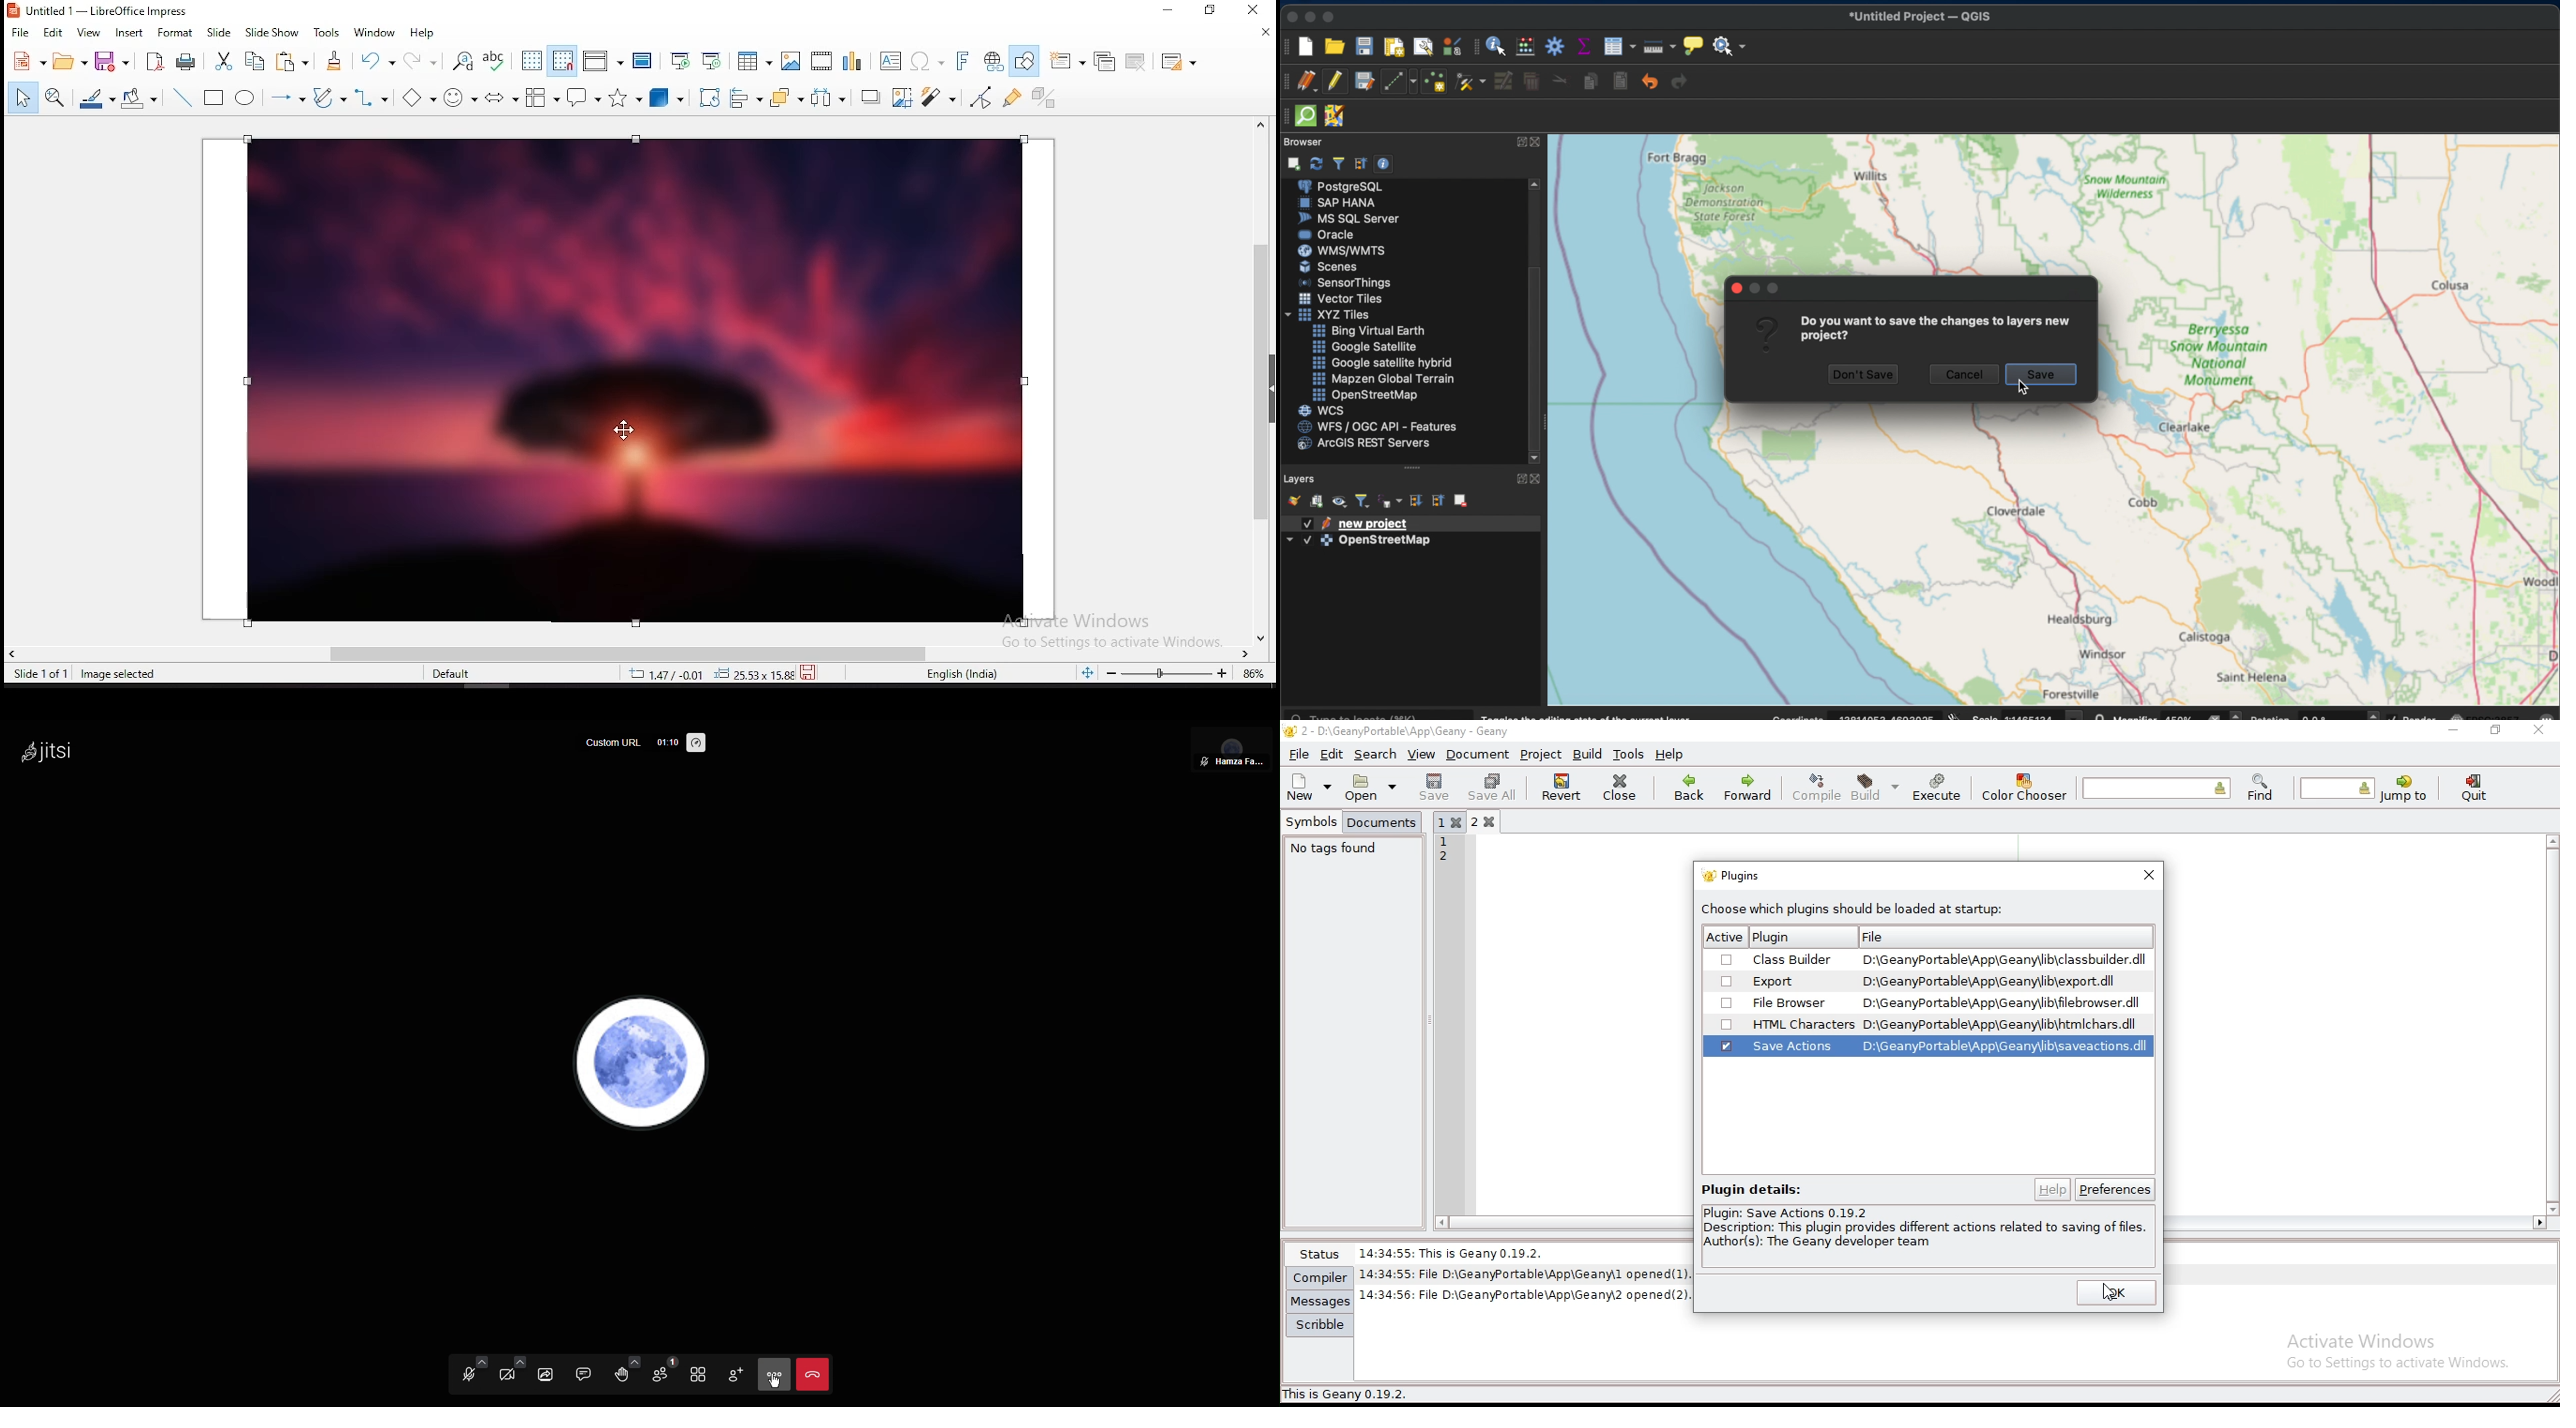 This screenshot has height=1428, width=2576. I want to click on enable/ disable properties widget, so click(1383, 163).